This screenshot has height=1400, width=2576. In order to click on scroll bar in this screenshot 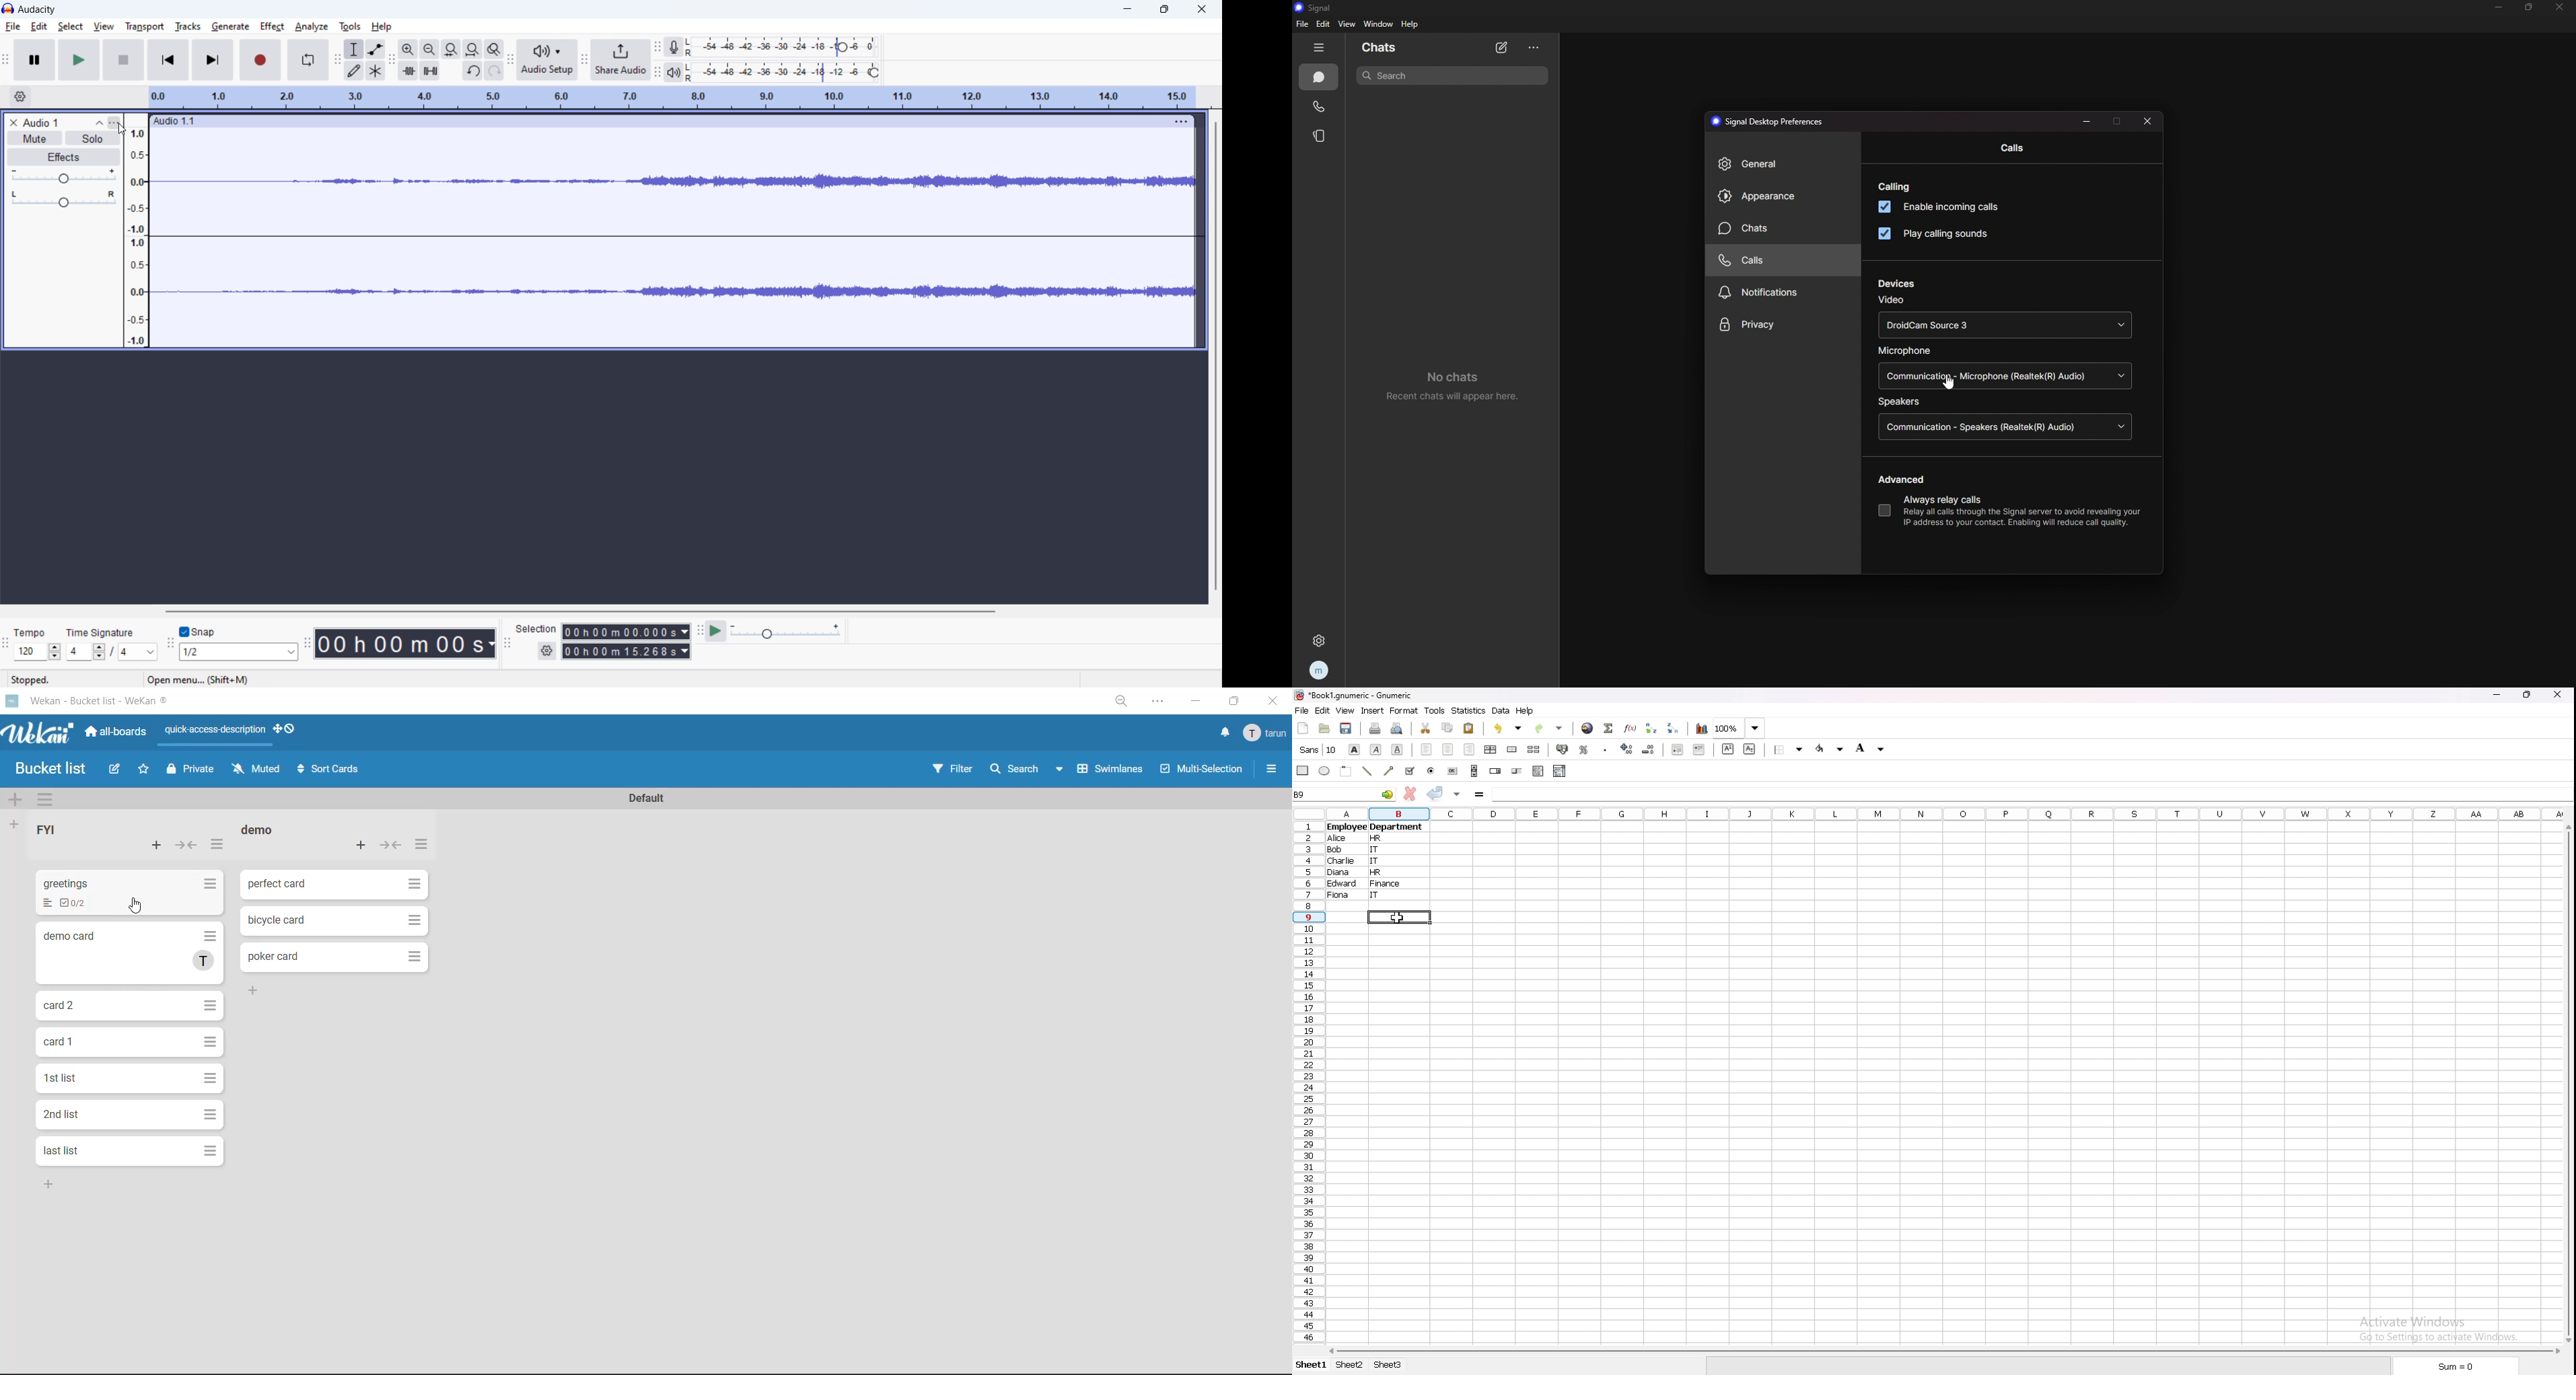, I will do `click(1945, 1350)`.